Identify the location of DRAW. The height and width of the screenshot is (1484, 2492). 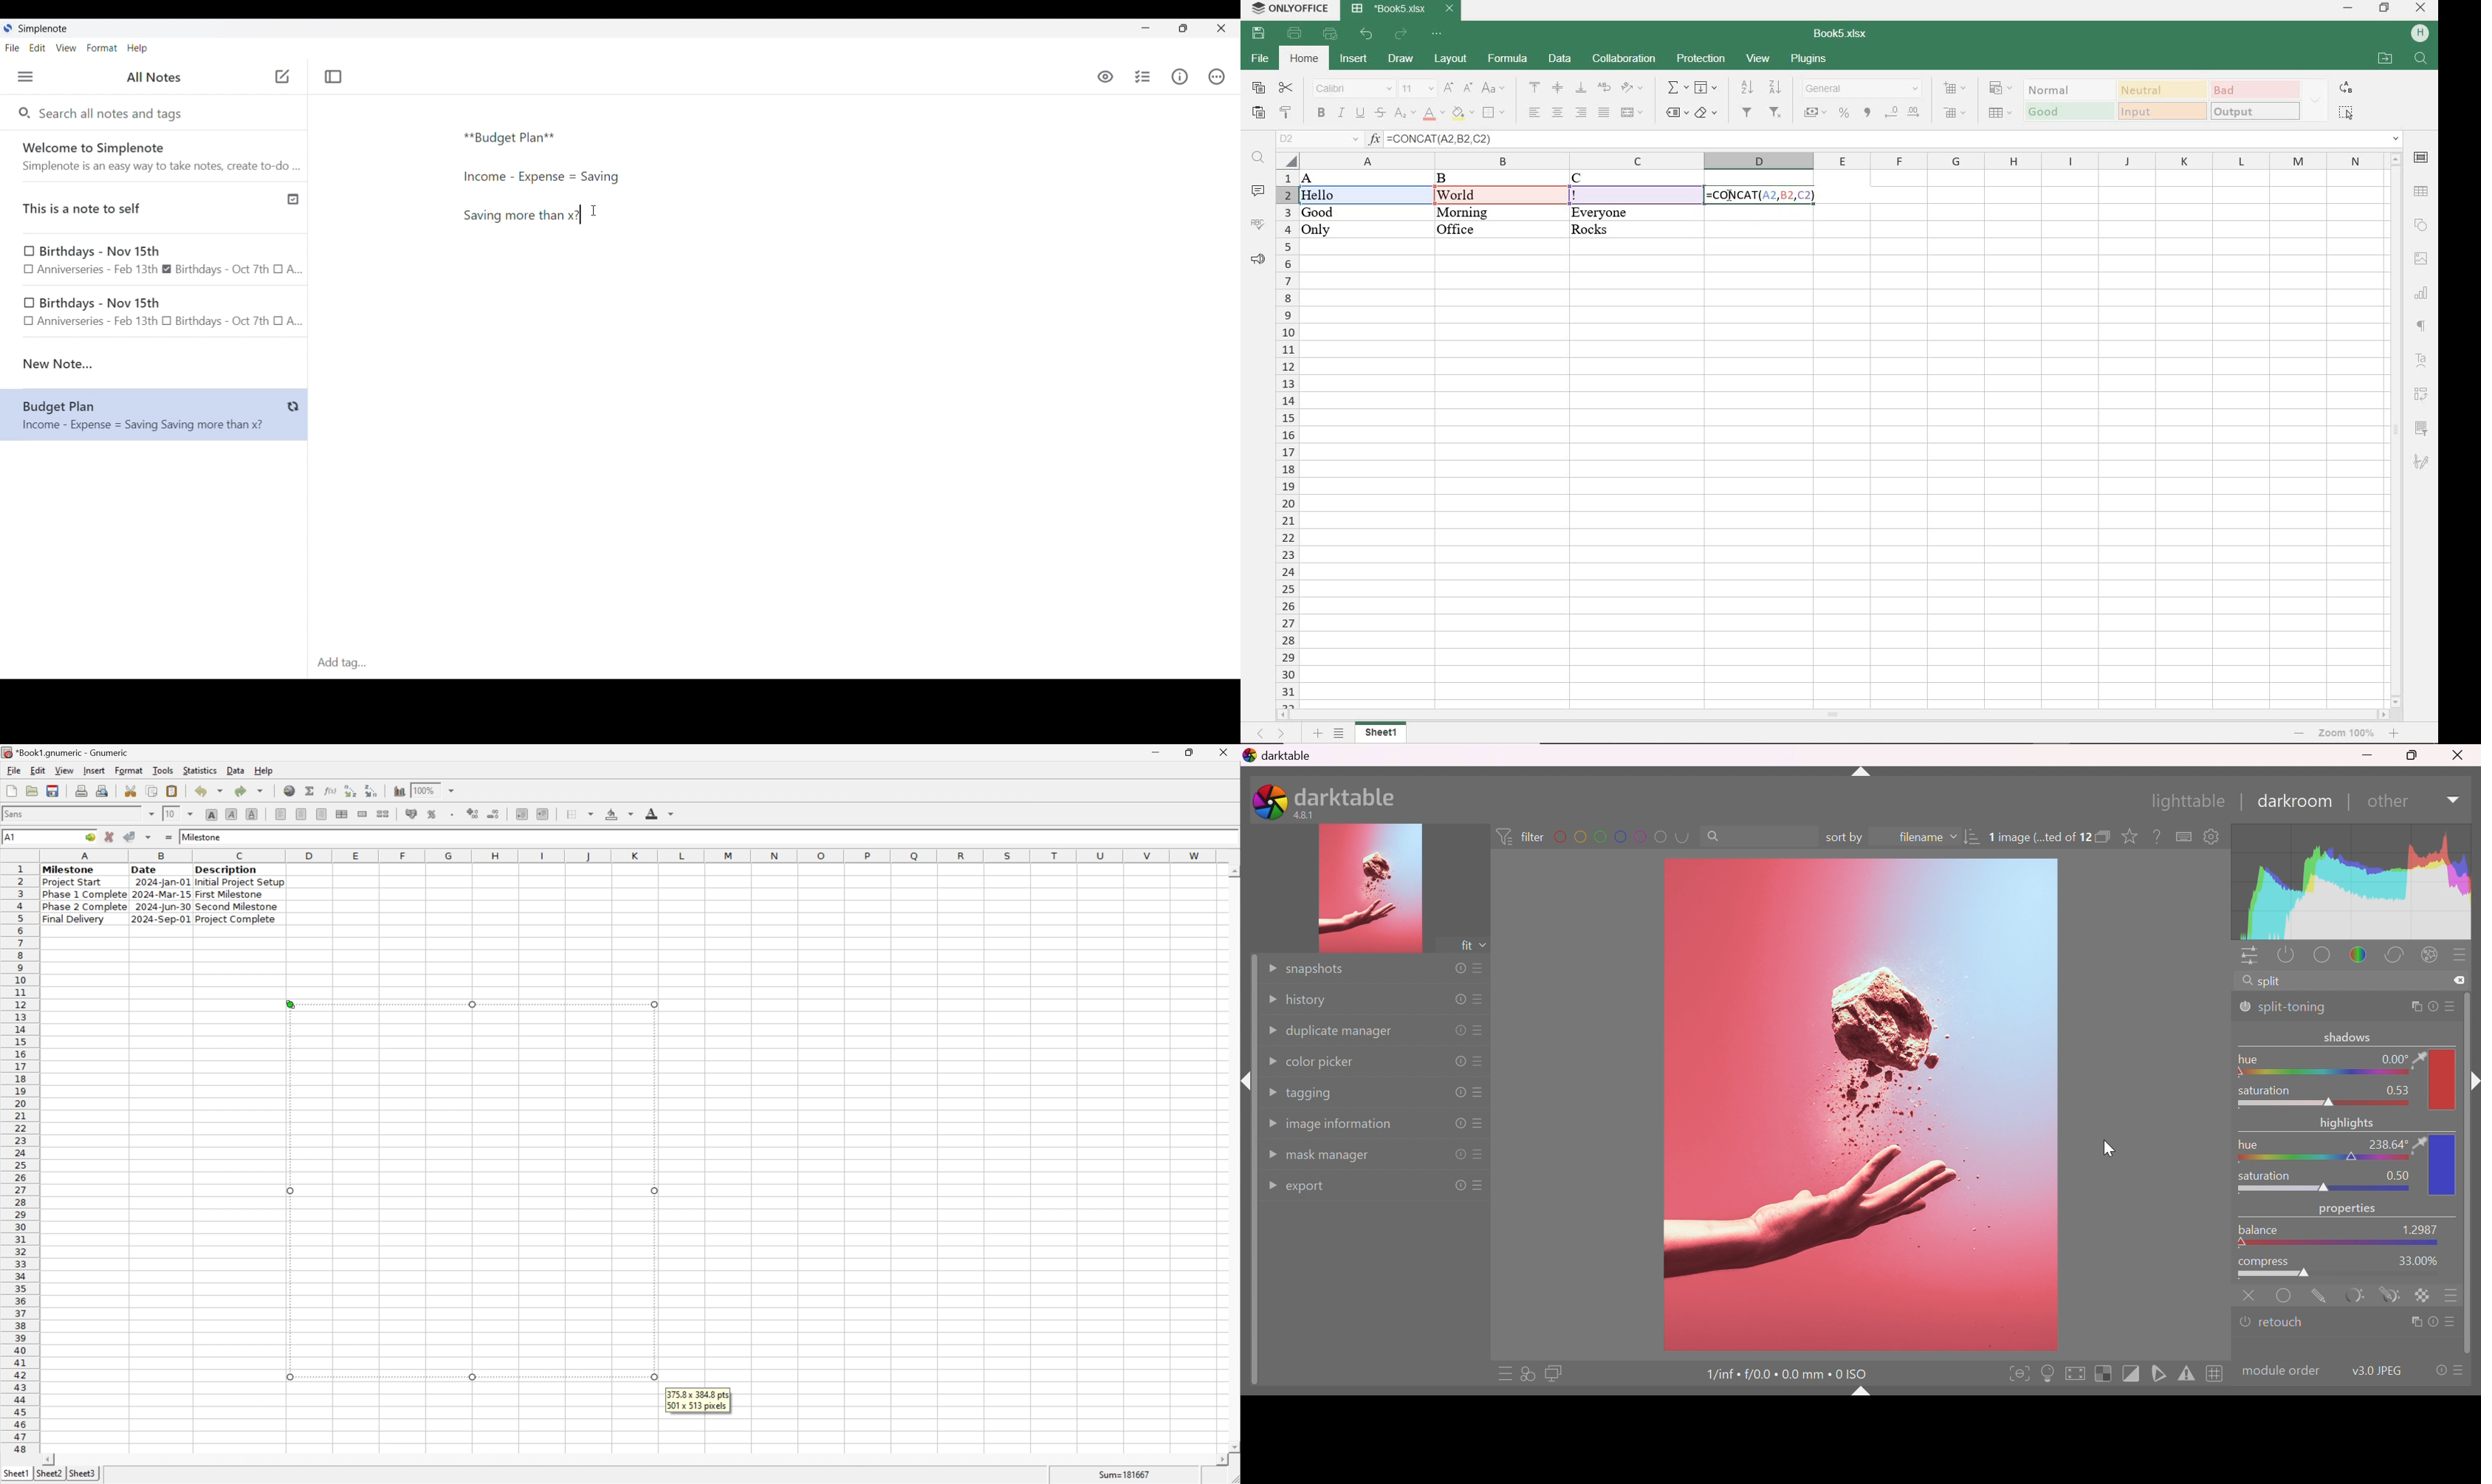
(1402, 59).